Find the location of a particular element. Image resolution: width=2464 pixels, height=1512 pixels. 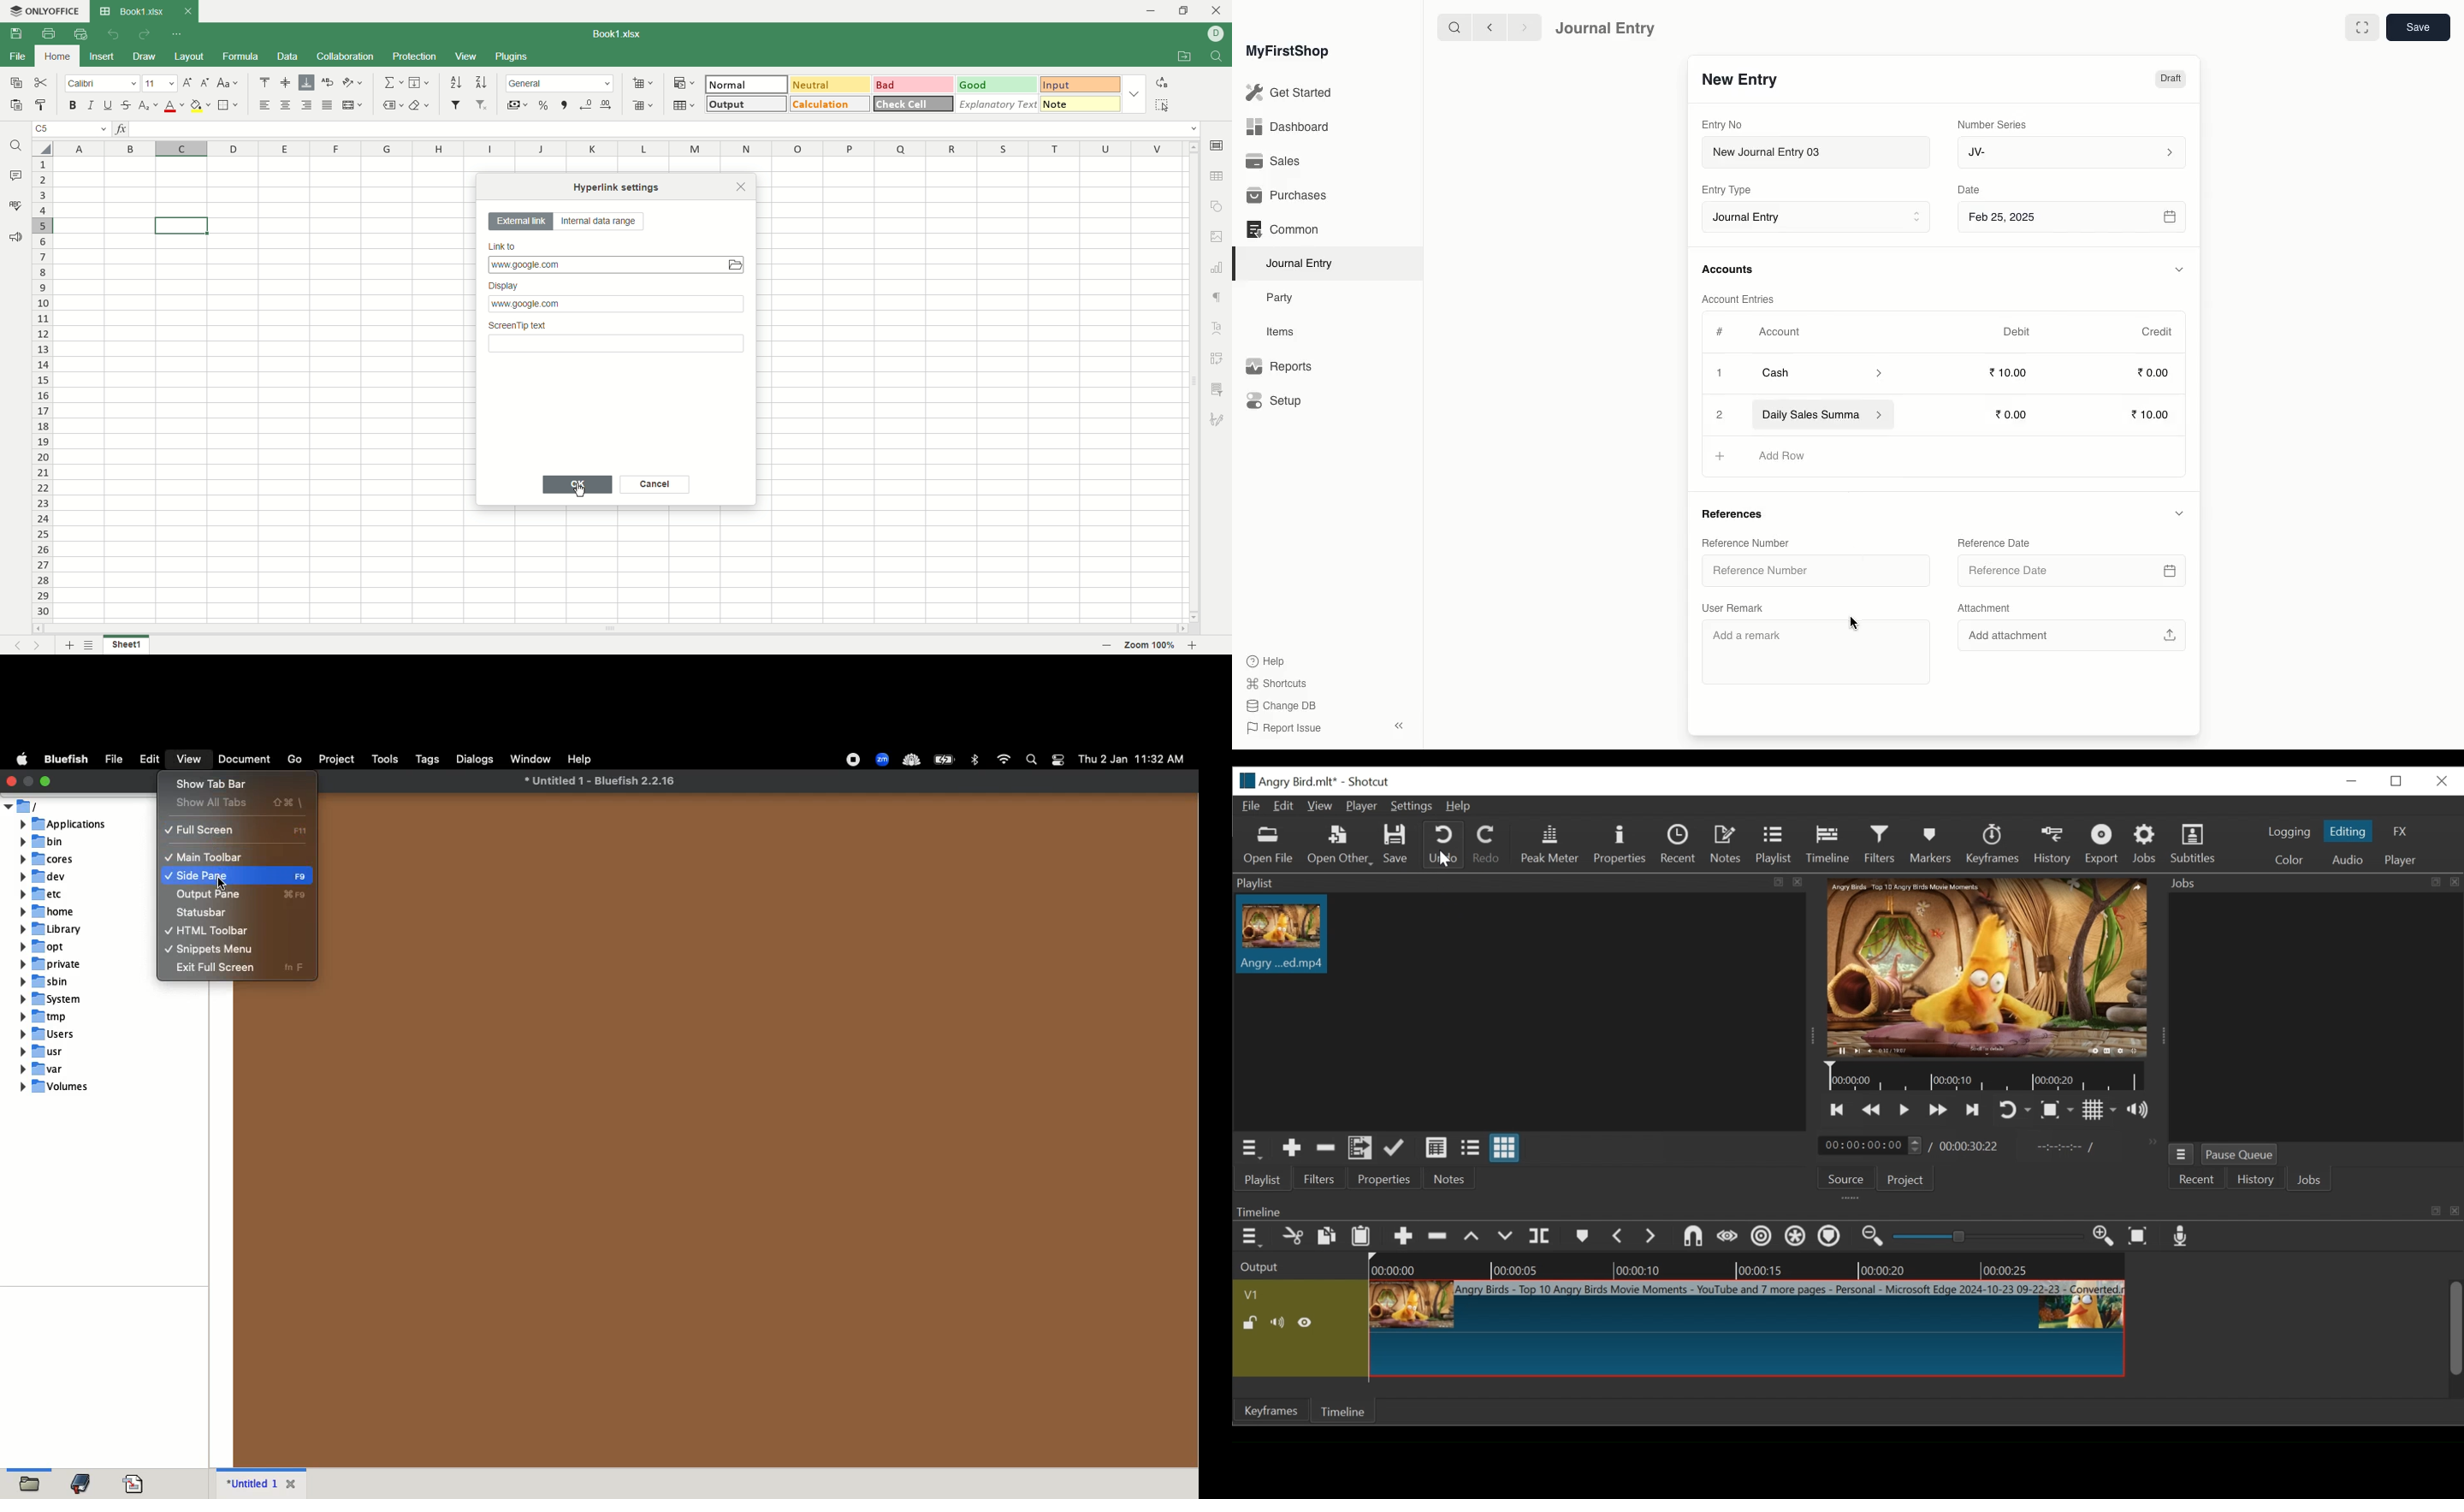

Journal Entry is located at coordinates (1606, 27).